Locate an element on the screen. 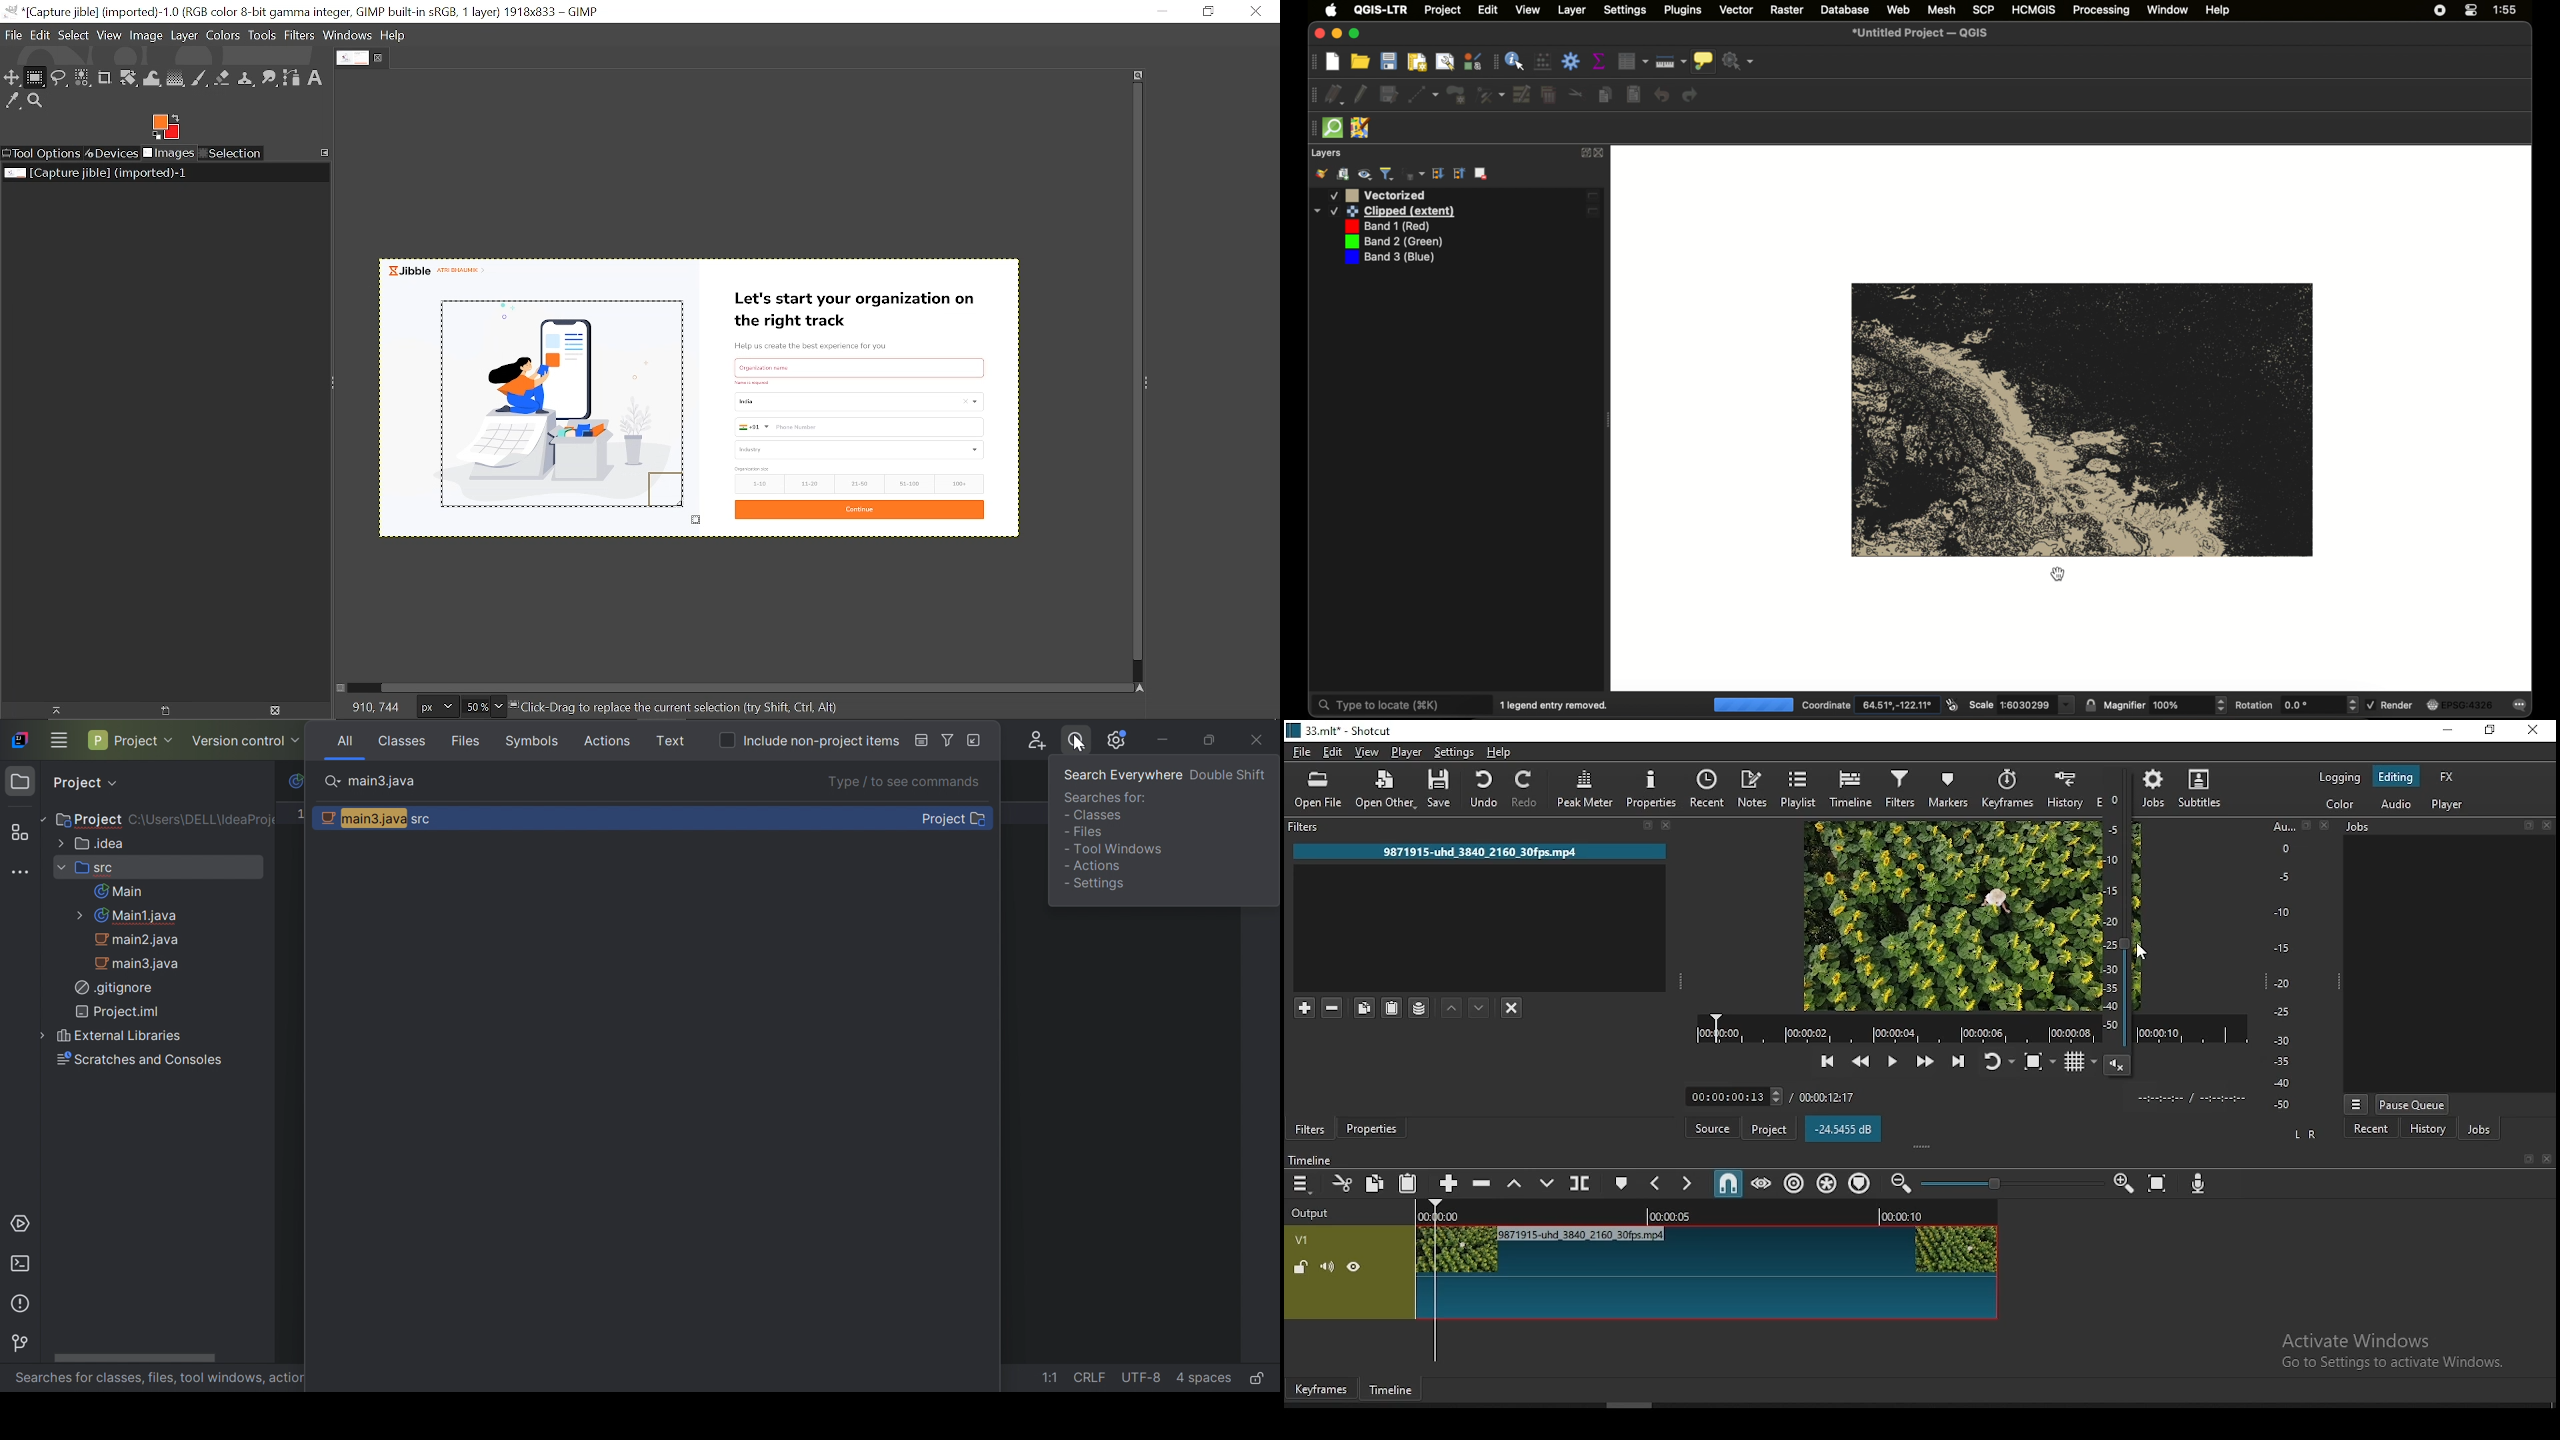 The height and width of the screenshot is (1456, 2576). Double Shift is located at coordinates (1228, 775).